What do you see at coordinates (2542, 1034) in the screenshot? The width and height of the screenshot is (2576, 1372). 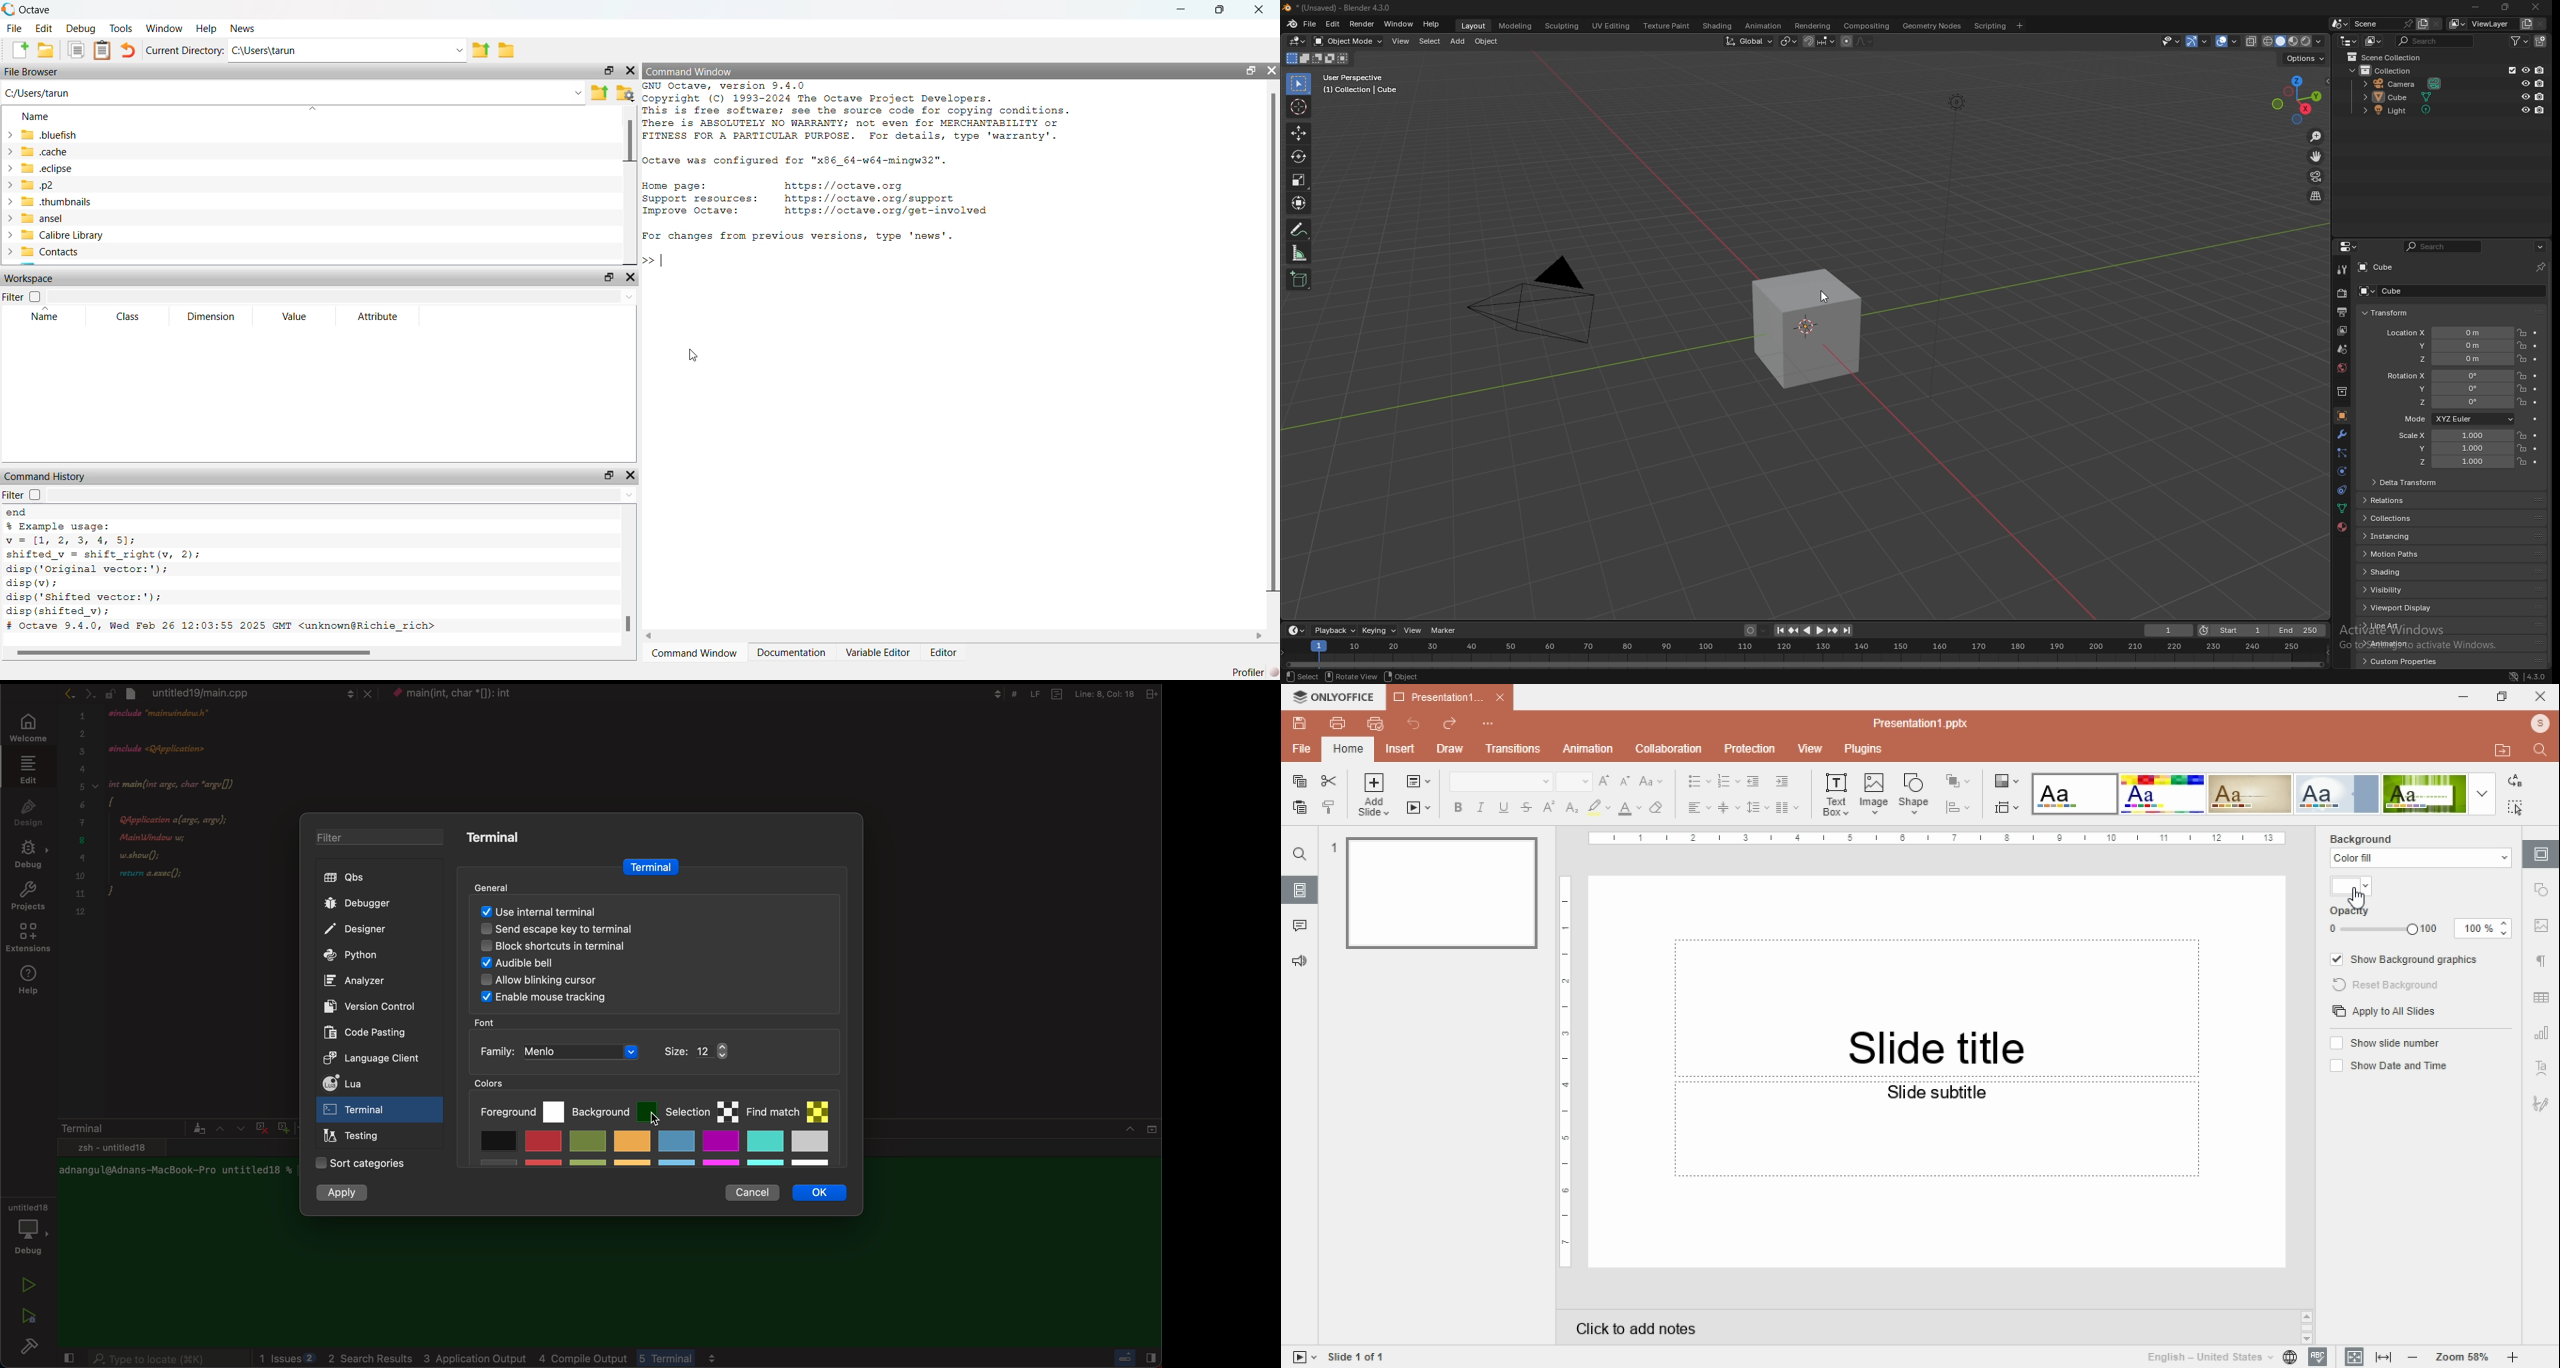 I see `chart settings` at bounding box center [2542, 1034].